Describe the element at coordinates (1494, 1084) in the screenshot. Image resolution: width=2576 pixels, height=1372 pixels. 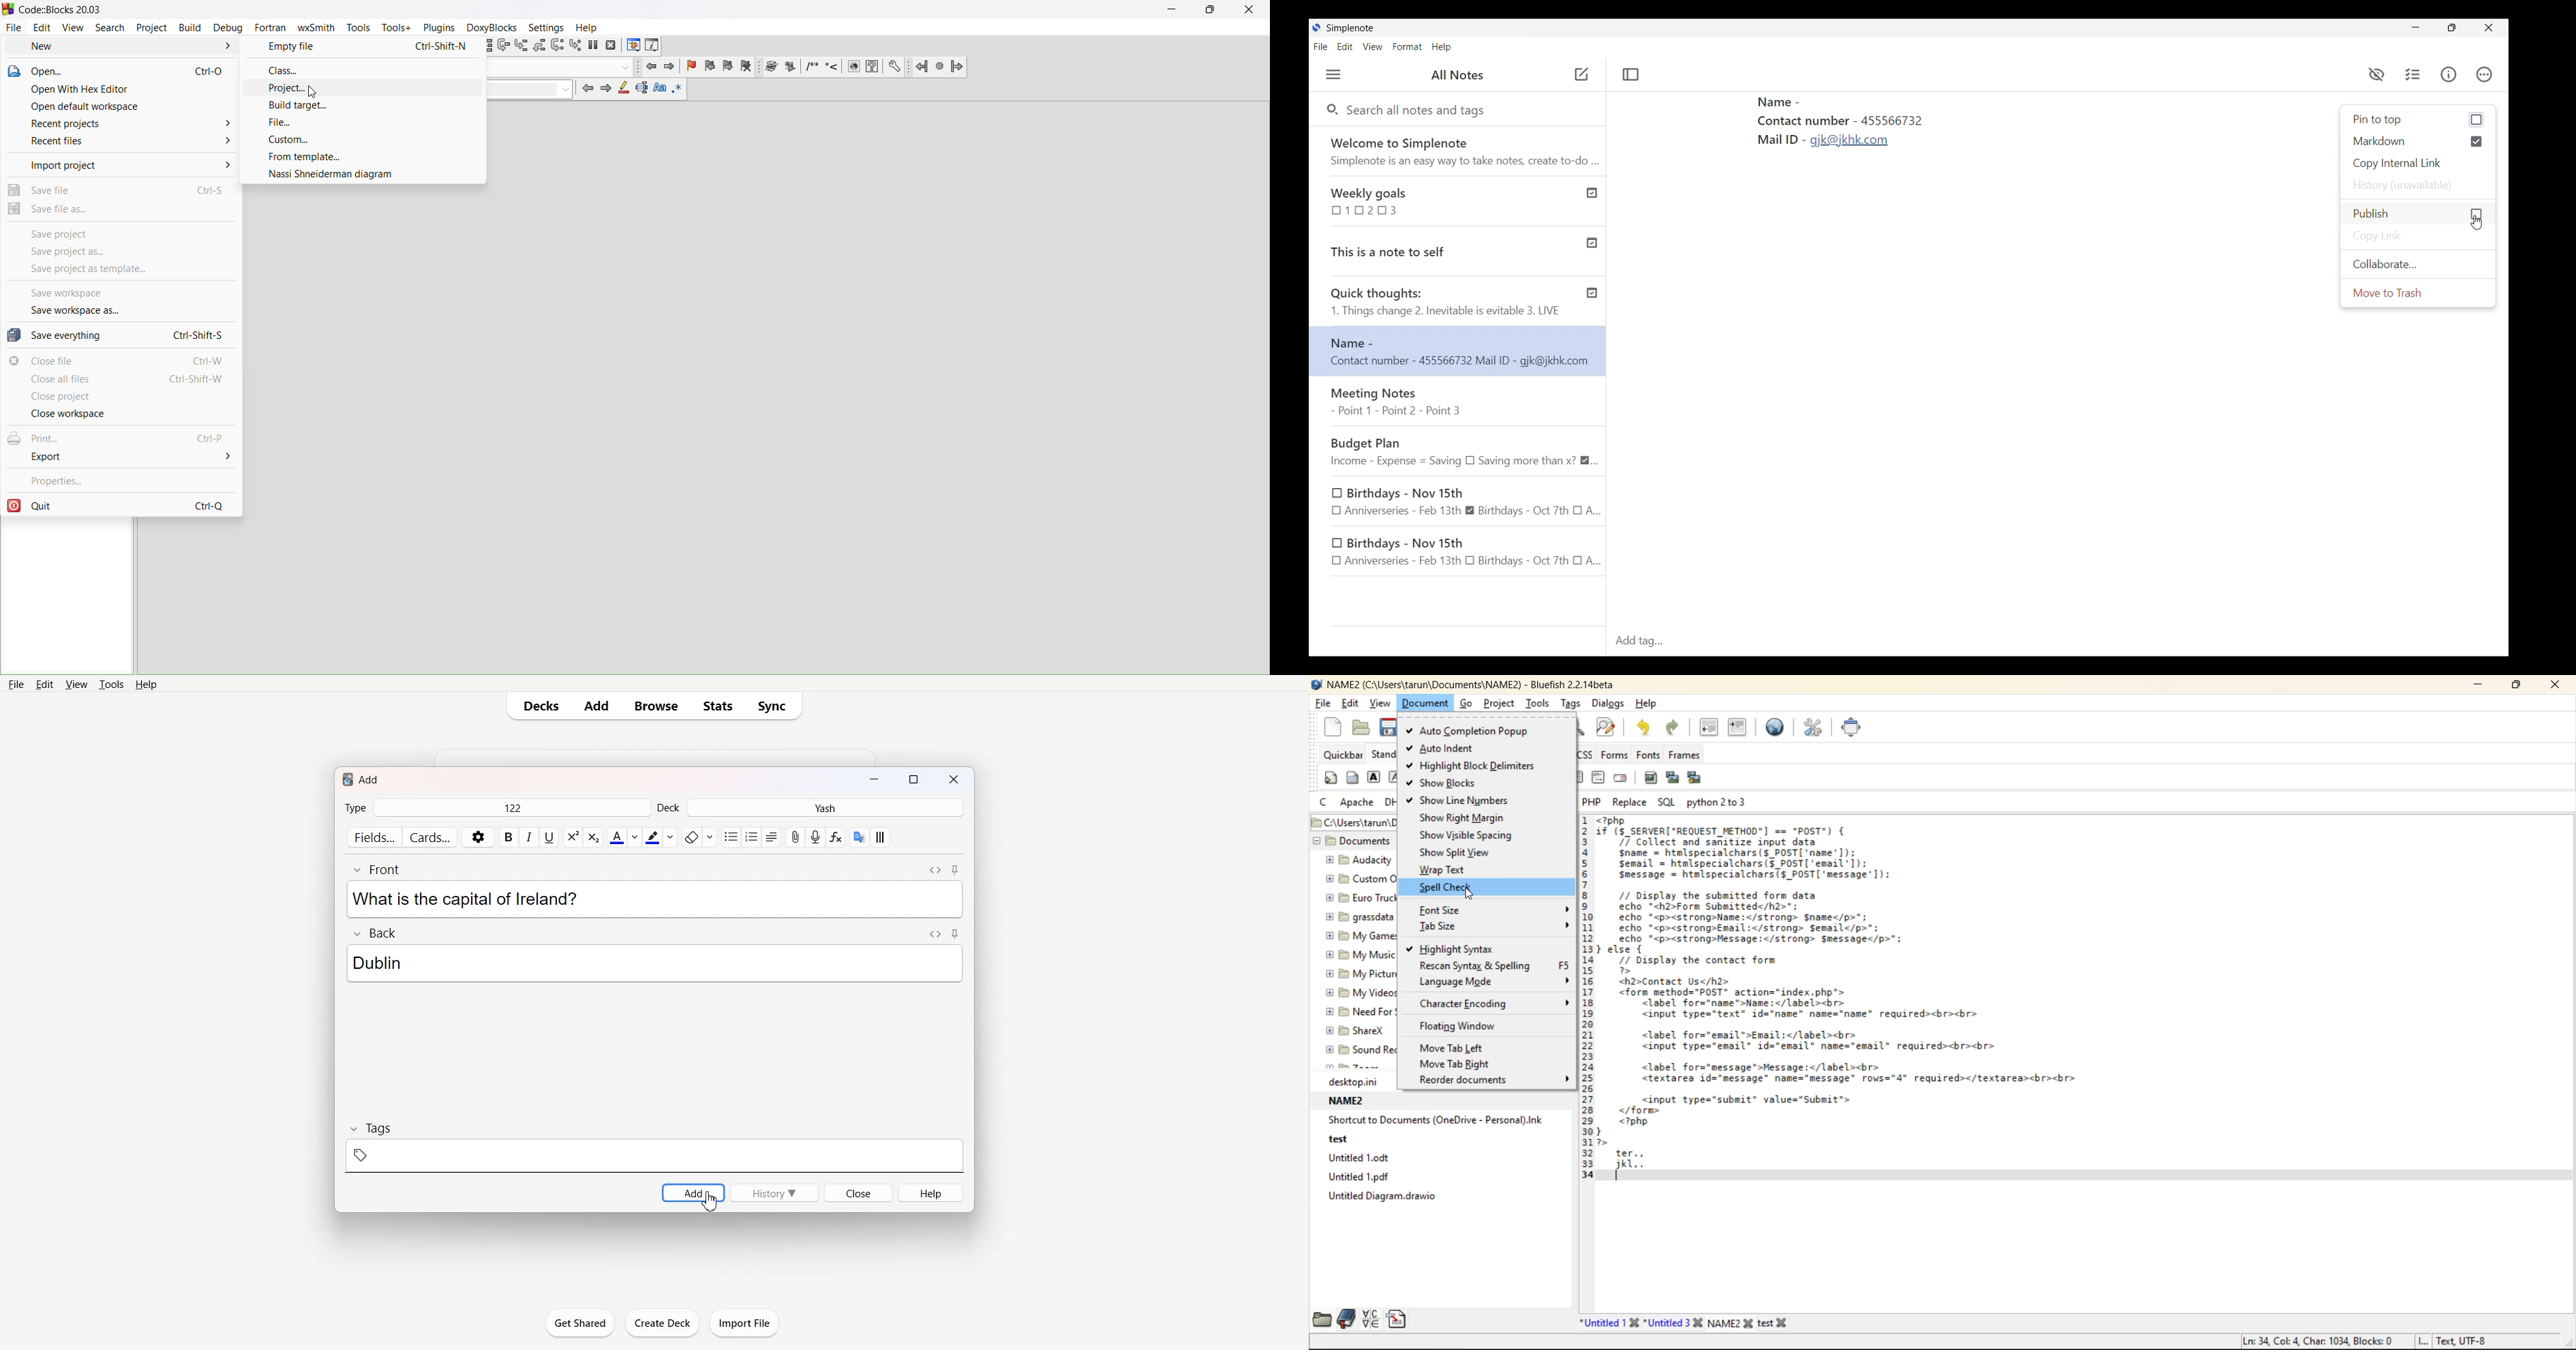
I see `recorder documents` at that location.